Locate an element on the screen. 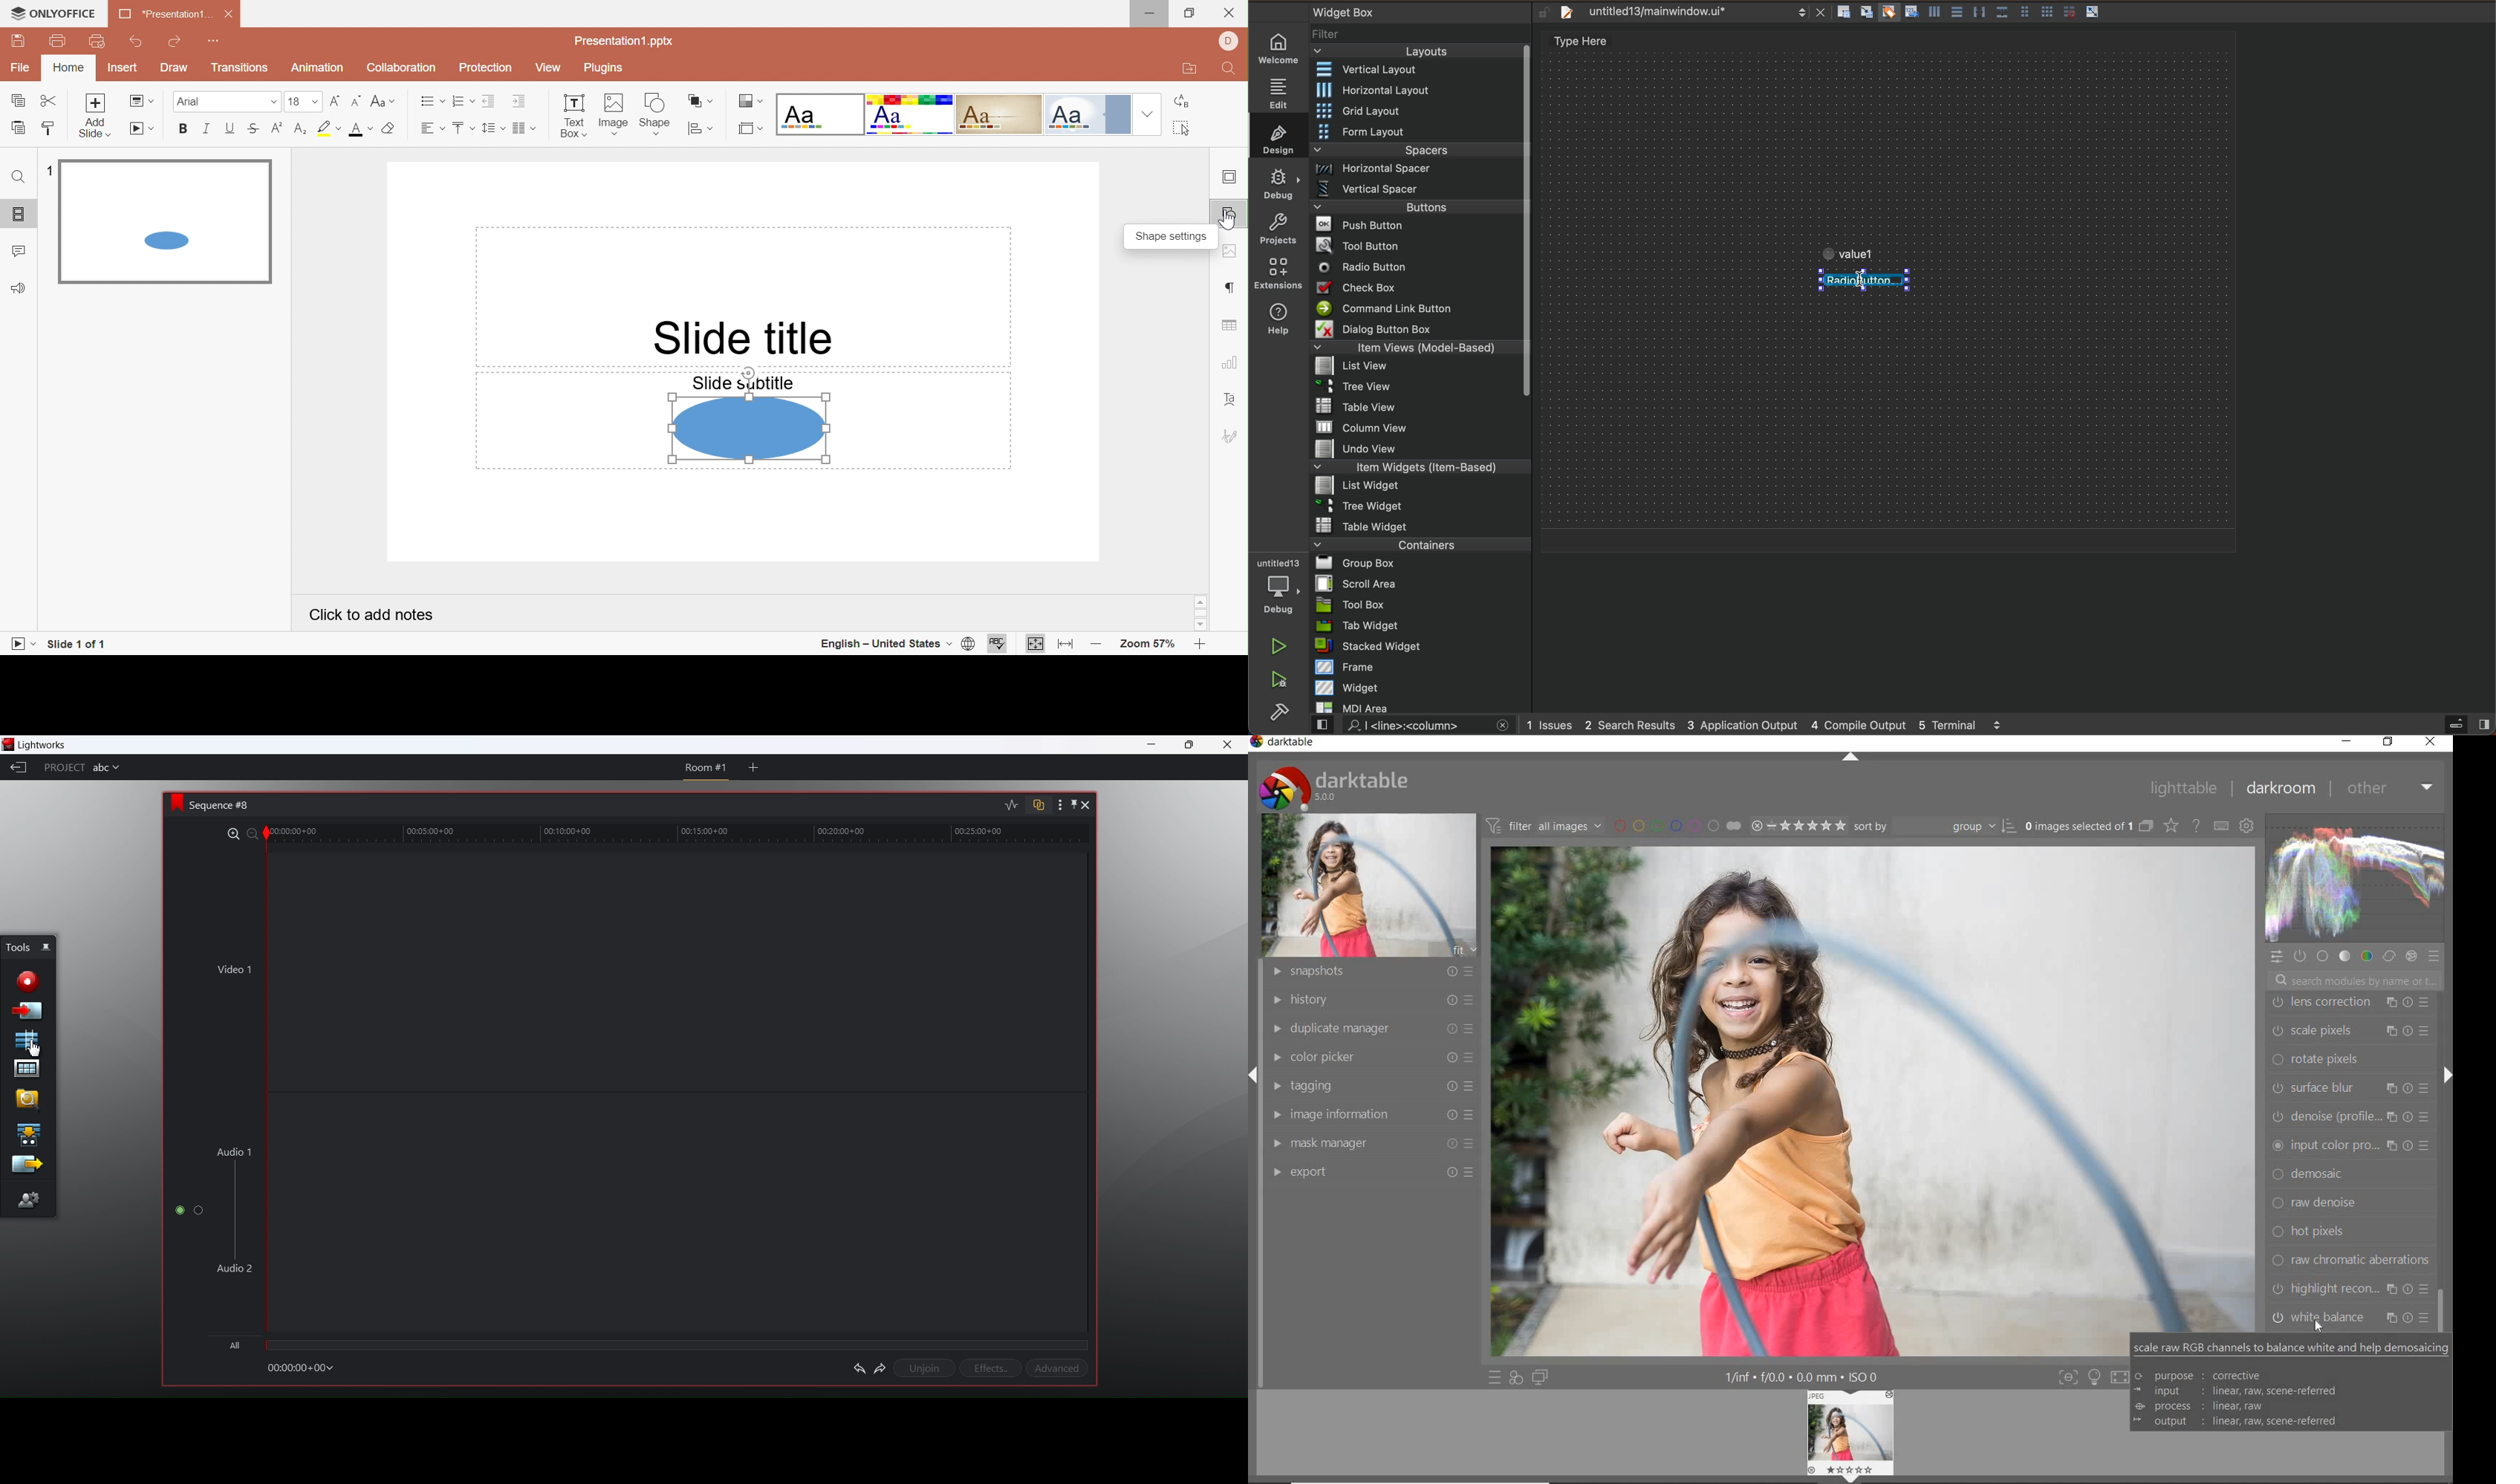 The width and height of the screenshot is (2520, 1484). search for clips and sequence is located at coordinates (24, 1098).